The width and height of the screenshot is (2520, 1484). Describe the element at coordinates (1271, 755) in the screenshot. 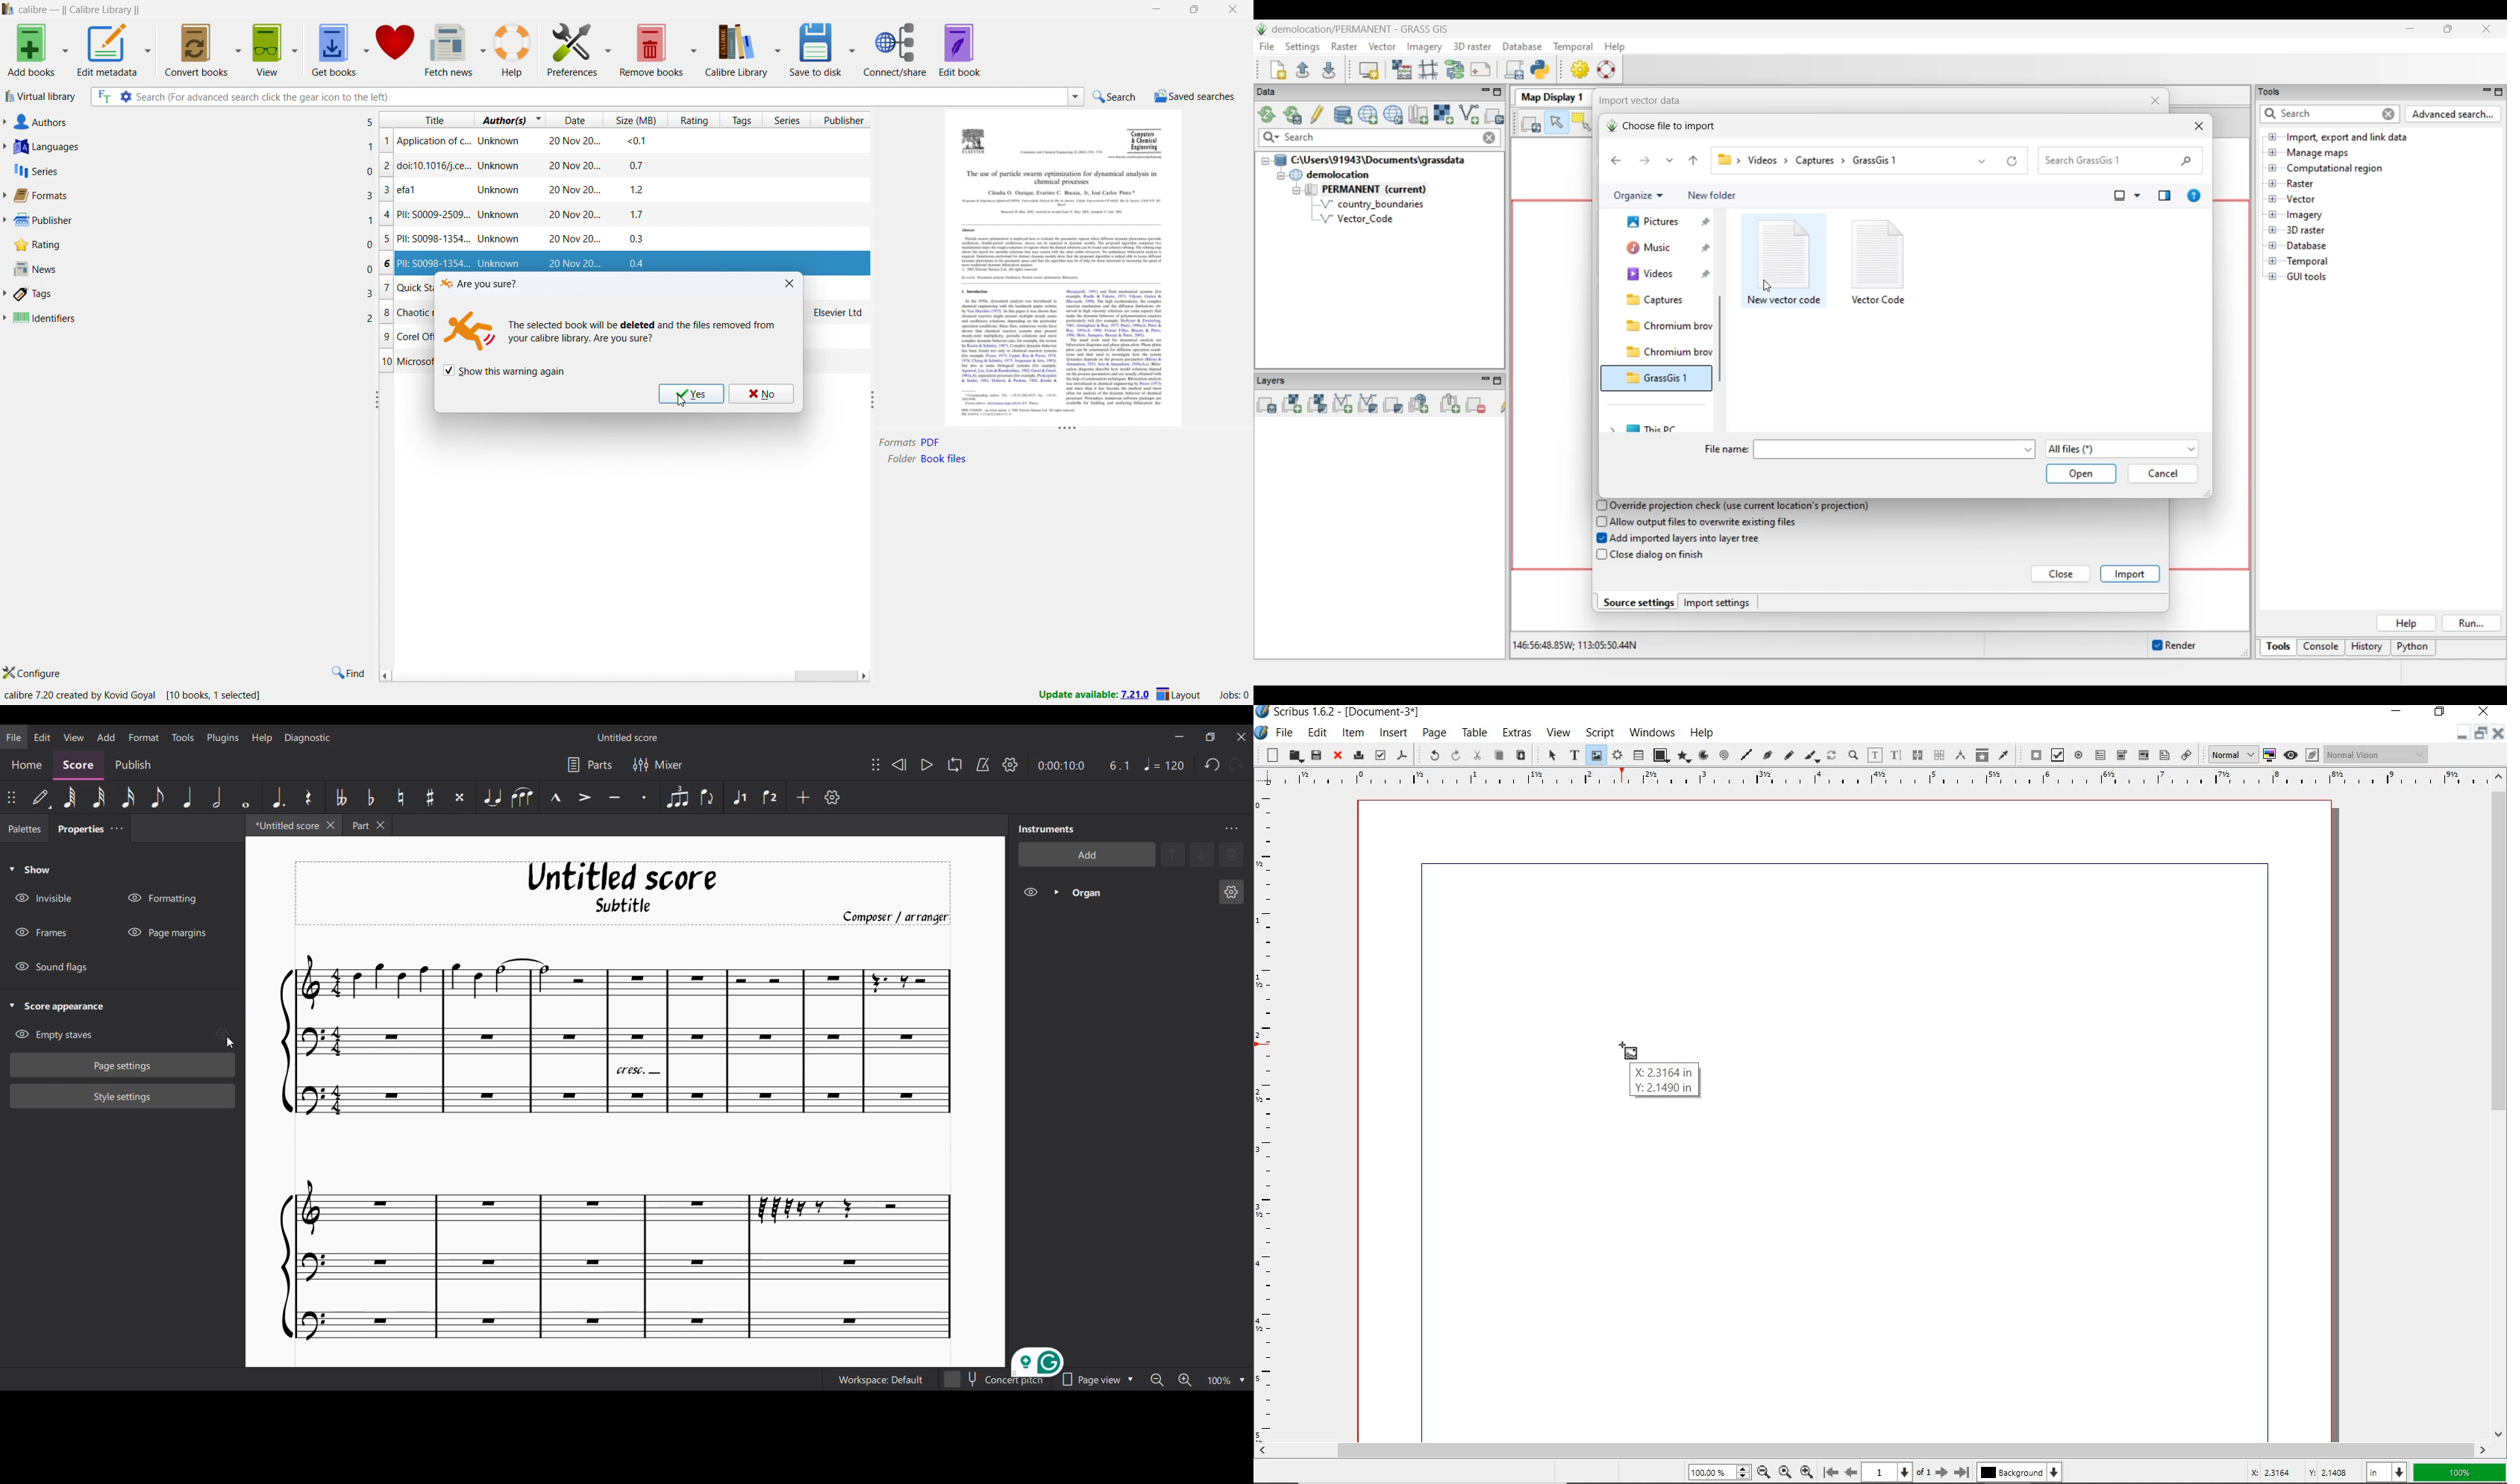

I see `new` at that location.